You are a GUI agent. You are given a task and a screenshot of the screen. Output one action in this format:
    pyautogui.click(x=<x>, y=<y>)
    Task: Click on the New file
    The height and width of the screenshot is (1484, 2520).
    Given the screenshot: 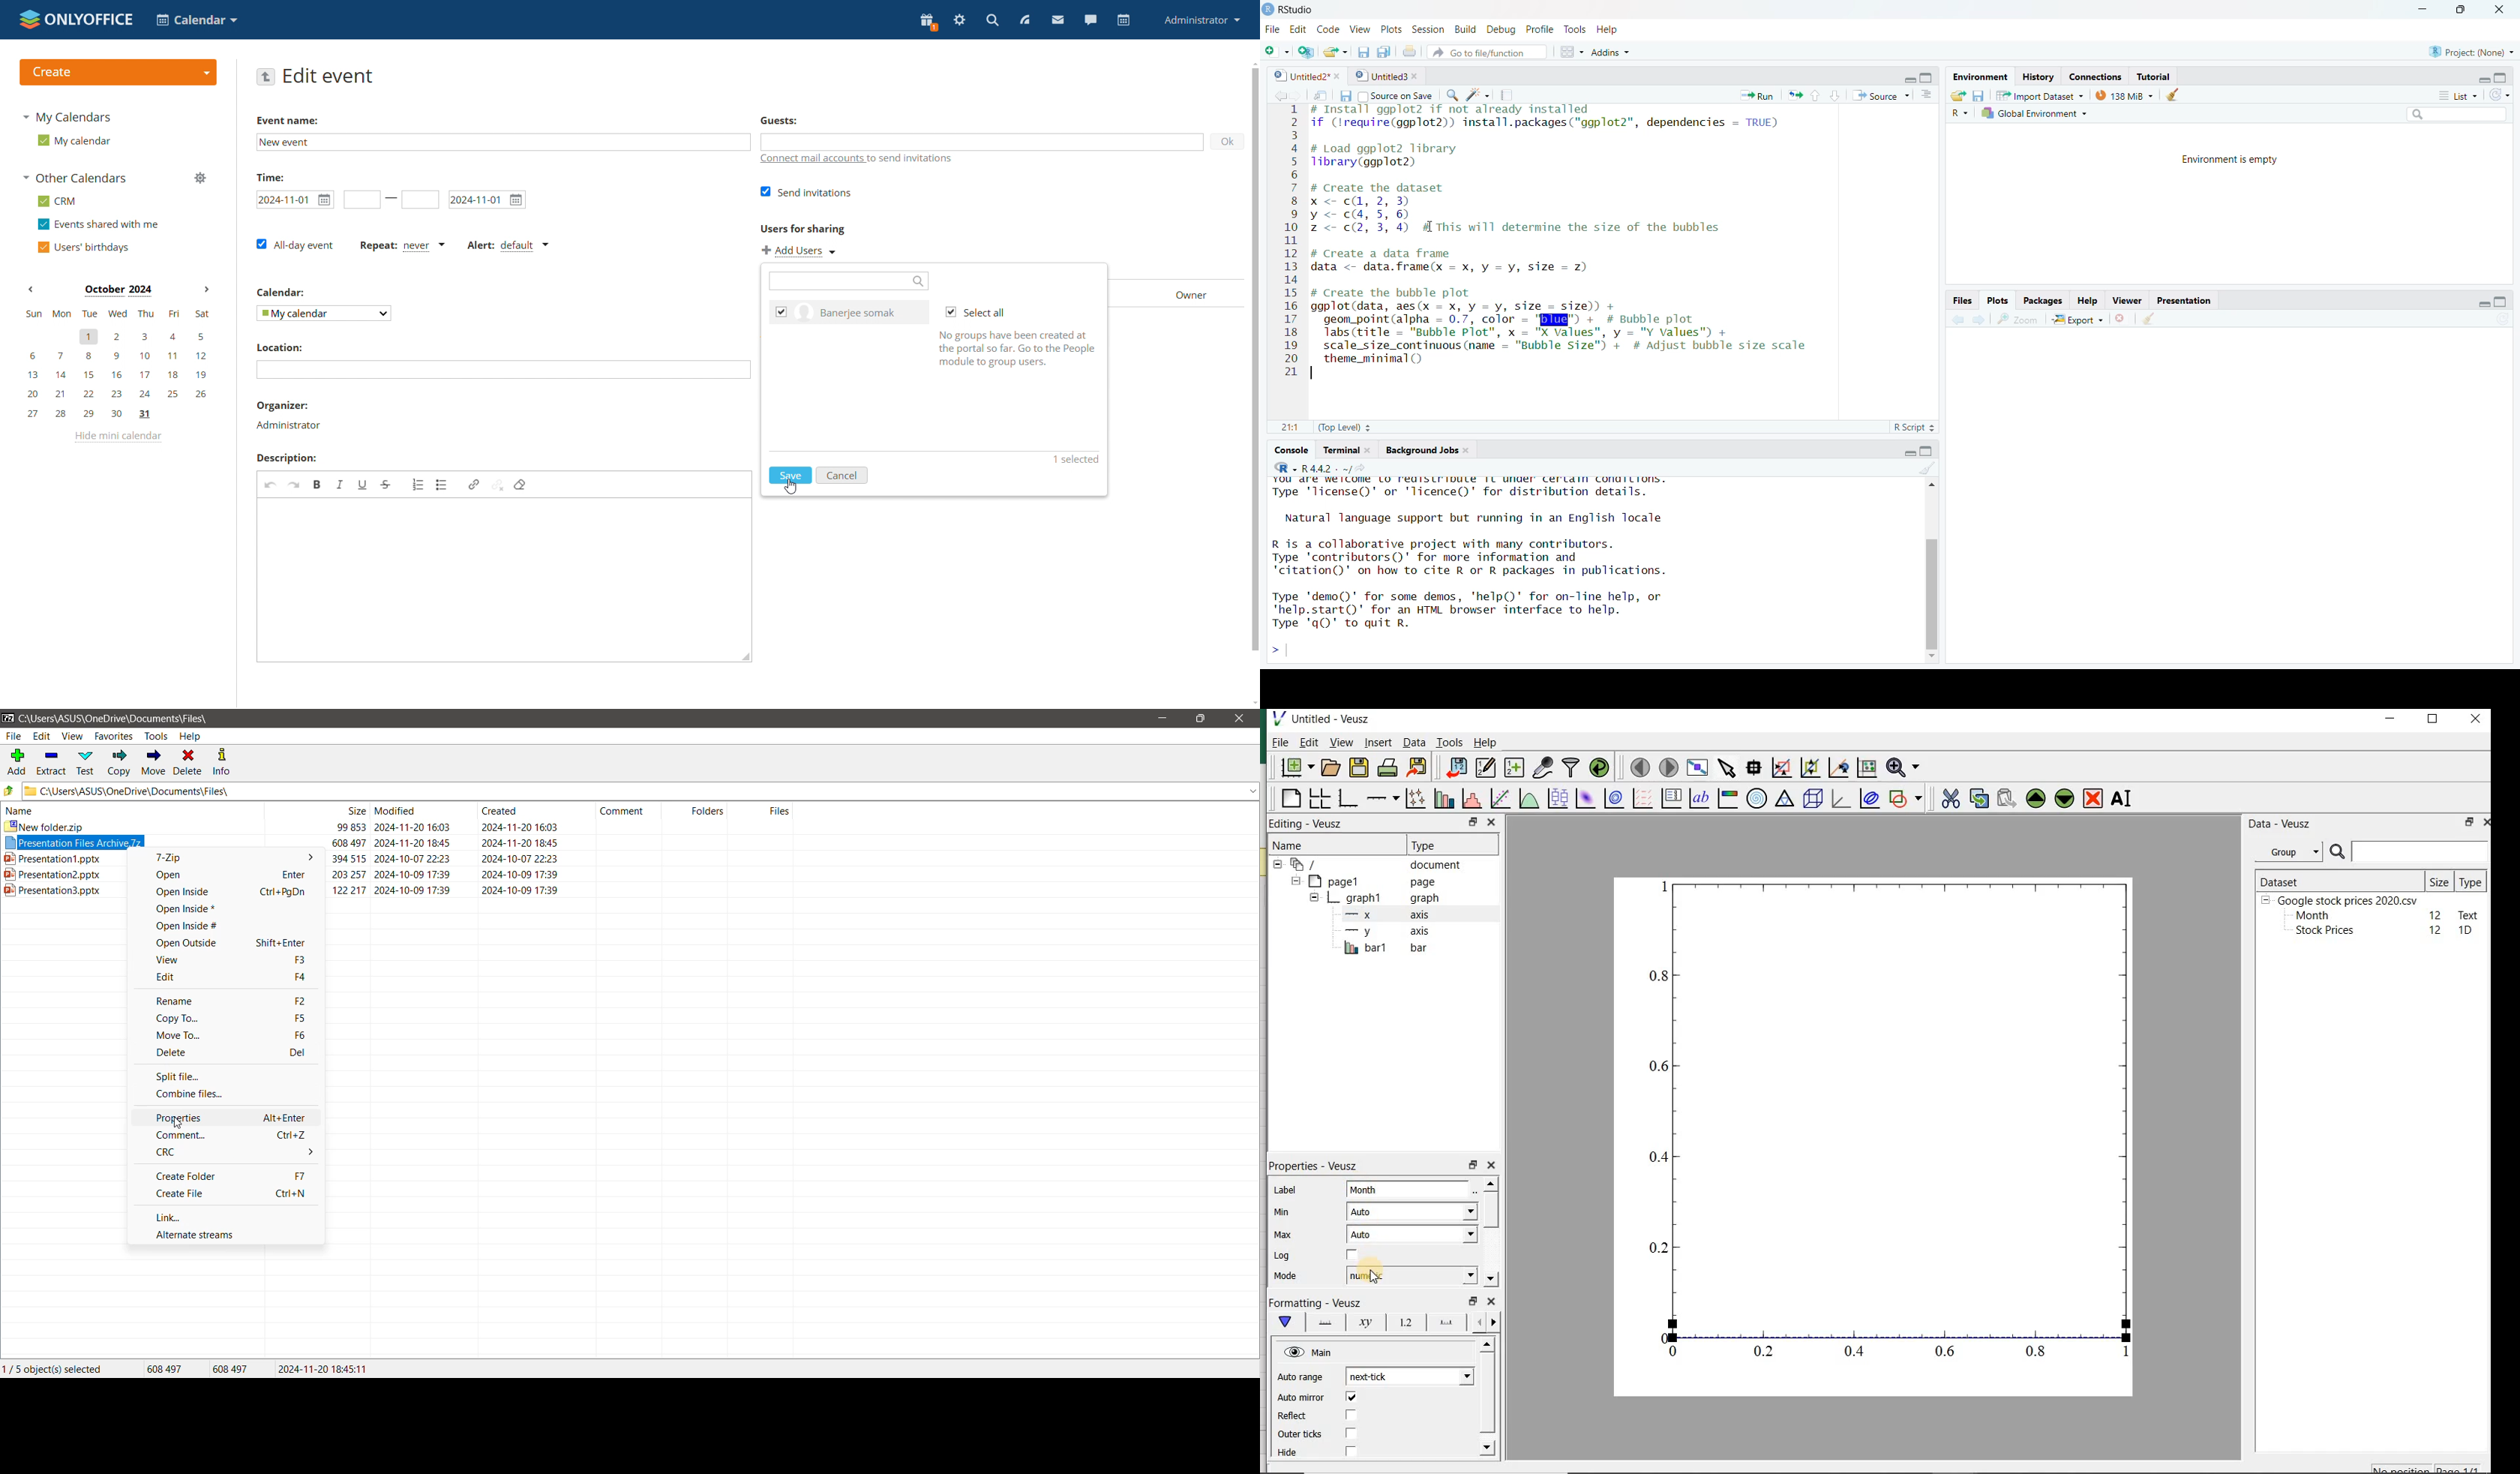 What is the action you would take?
    pyautogui.click(x=1274, y=48)
    